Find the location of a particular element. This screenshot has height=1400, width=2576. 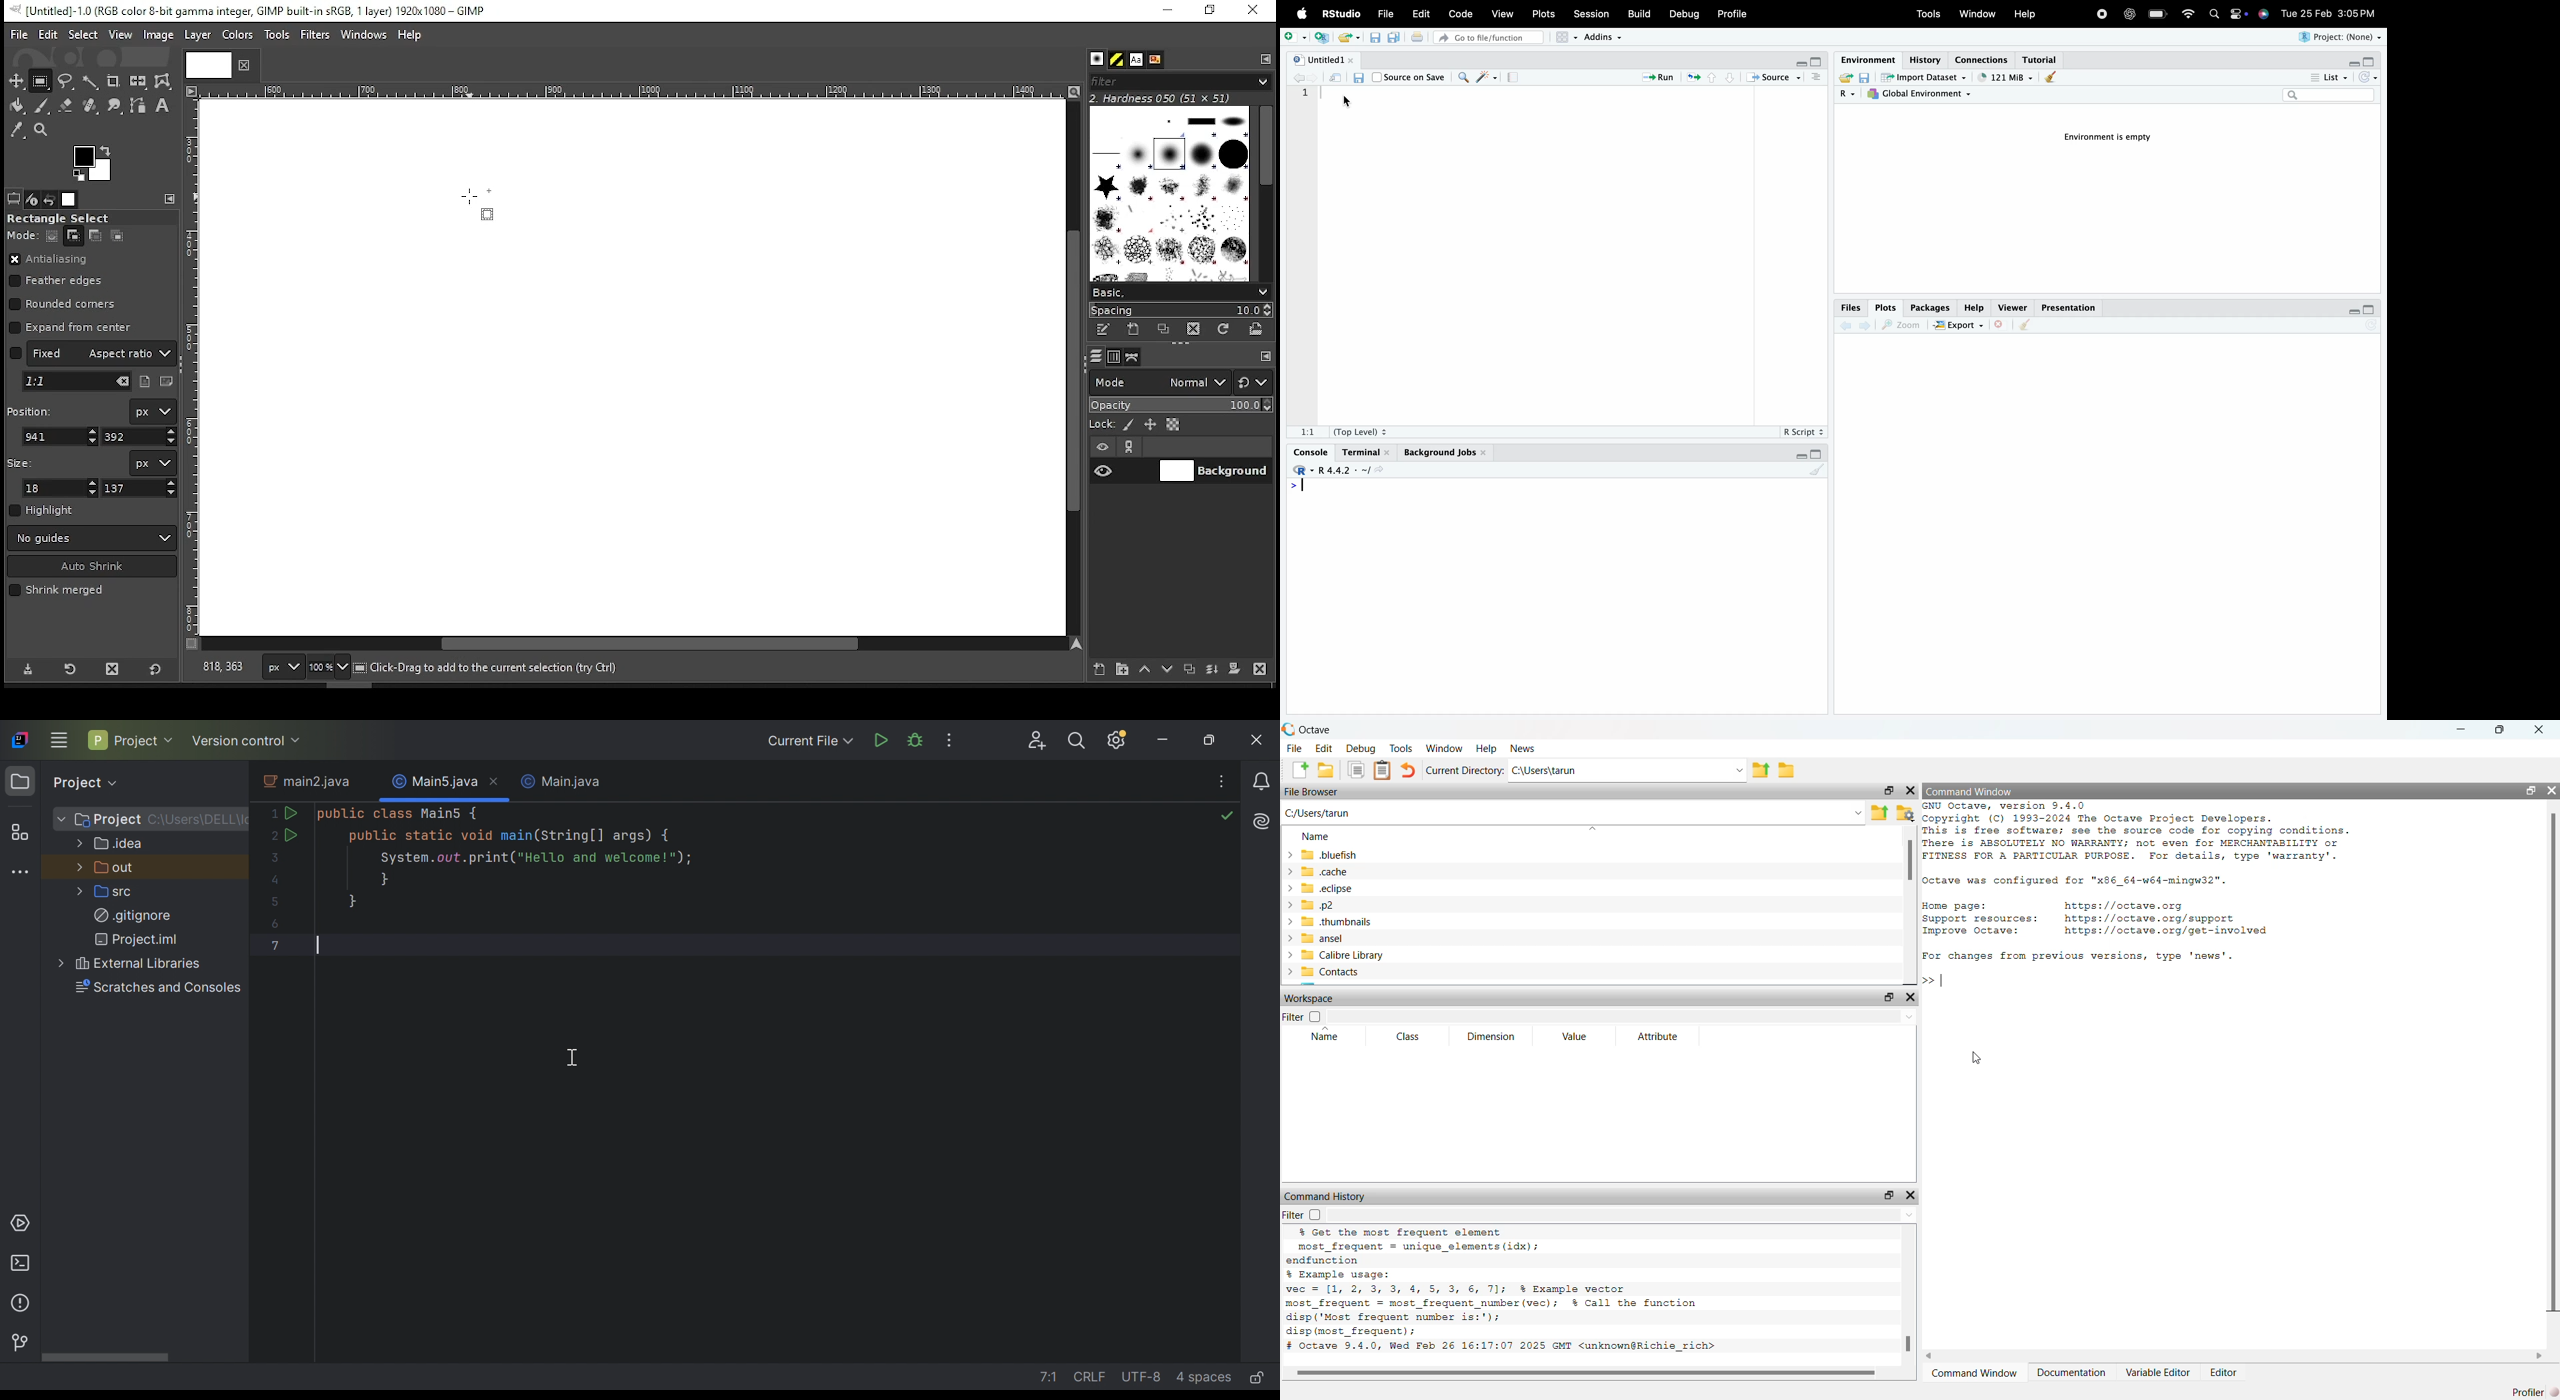

Run the current line or selection (Ctrl + Enter) is located at coordinates (1655, 78).